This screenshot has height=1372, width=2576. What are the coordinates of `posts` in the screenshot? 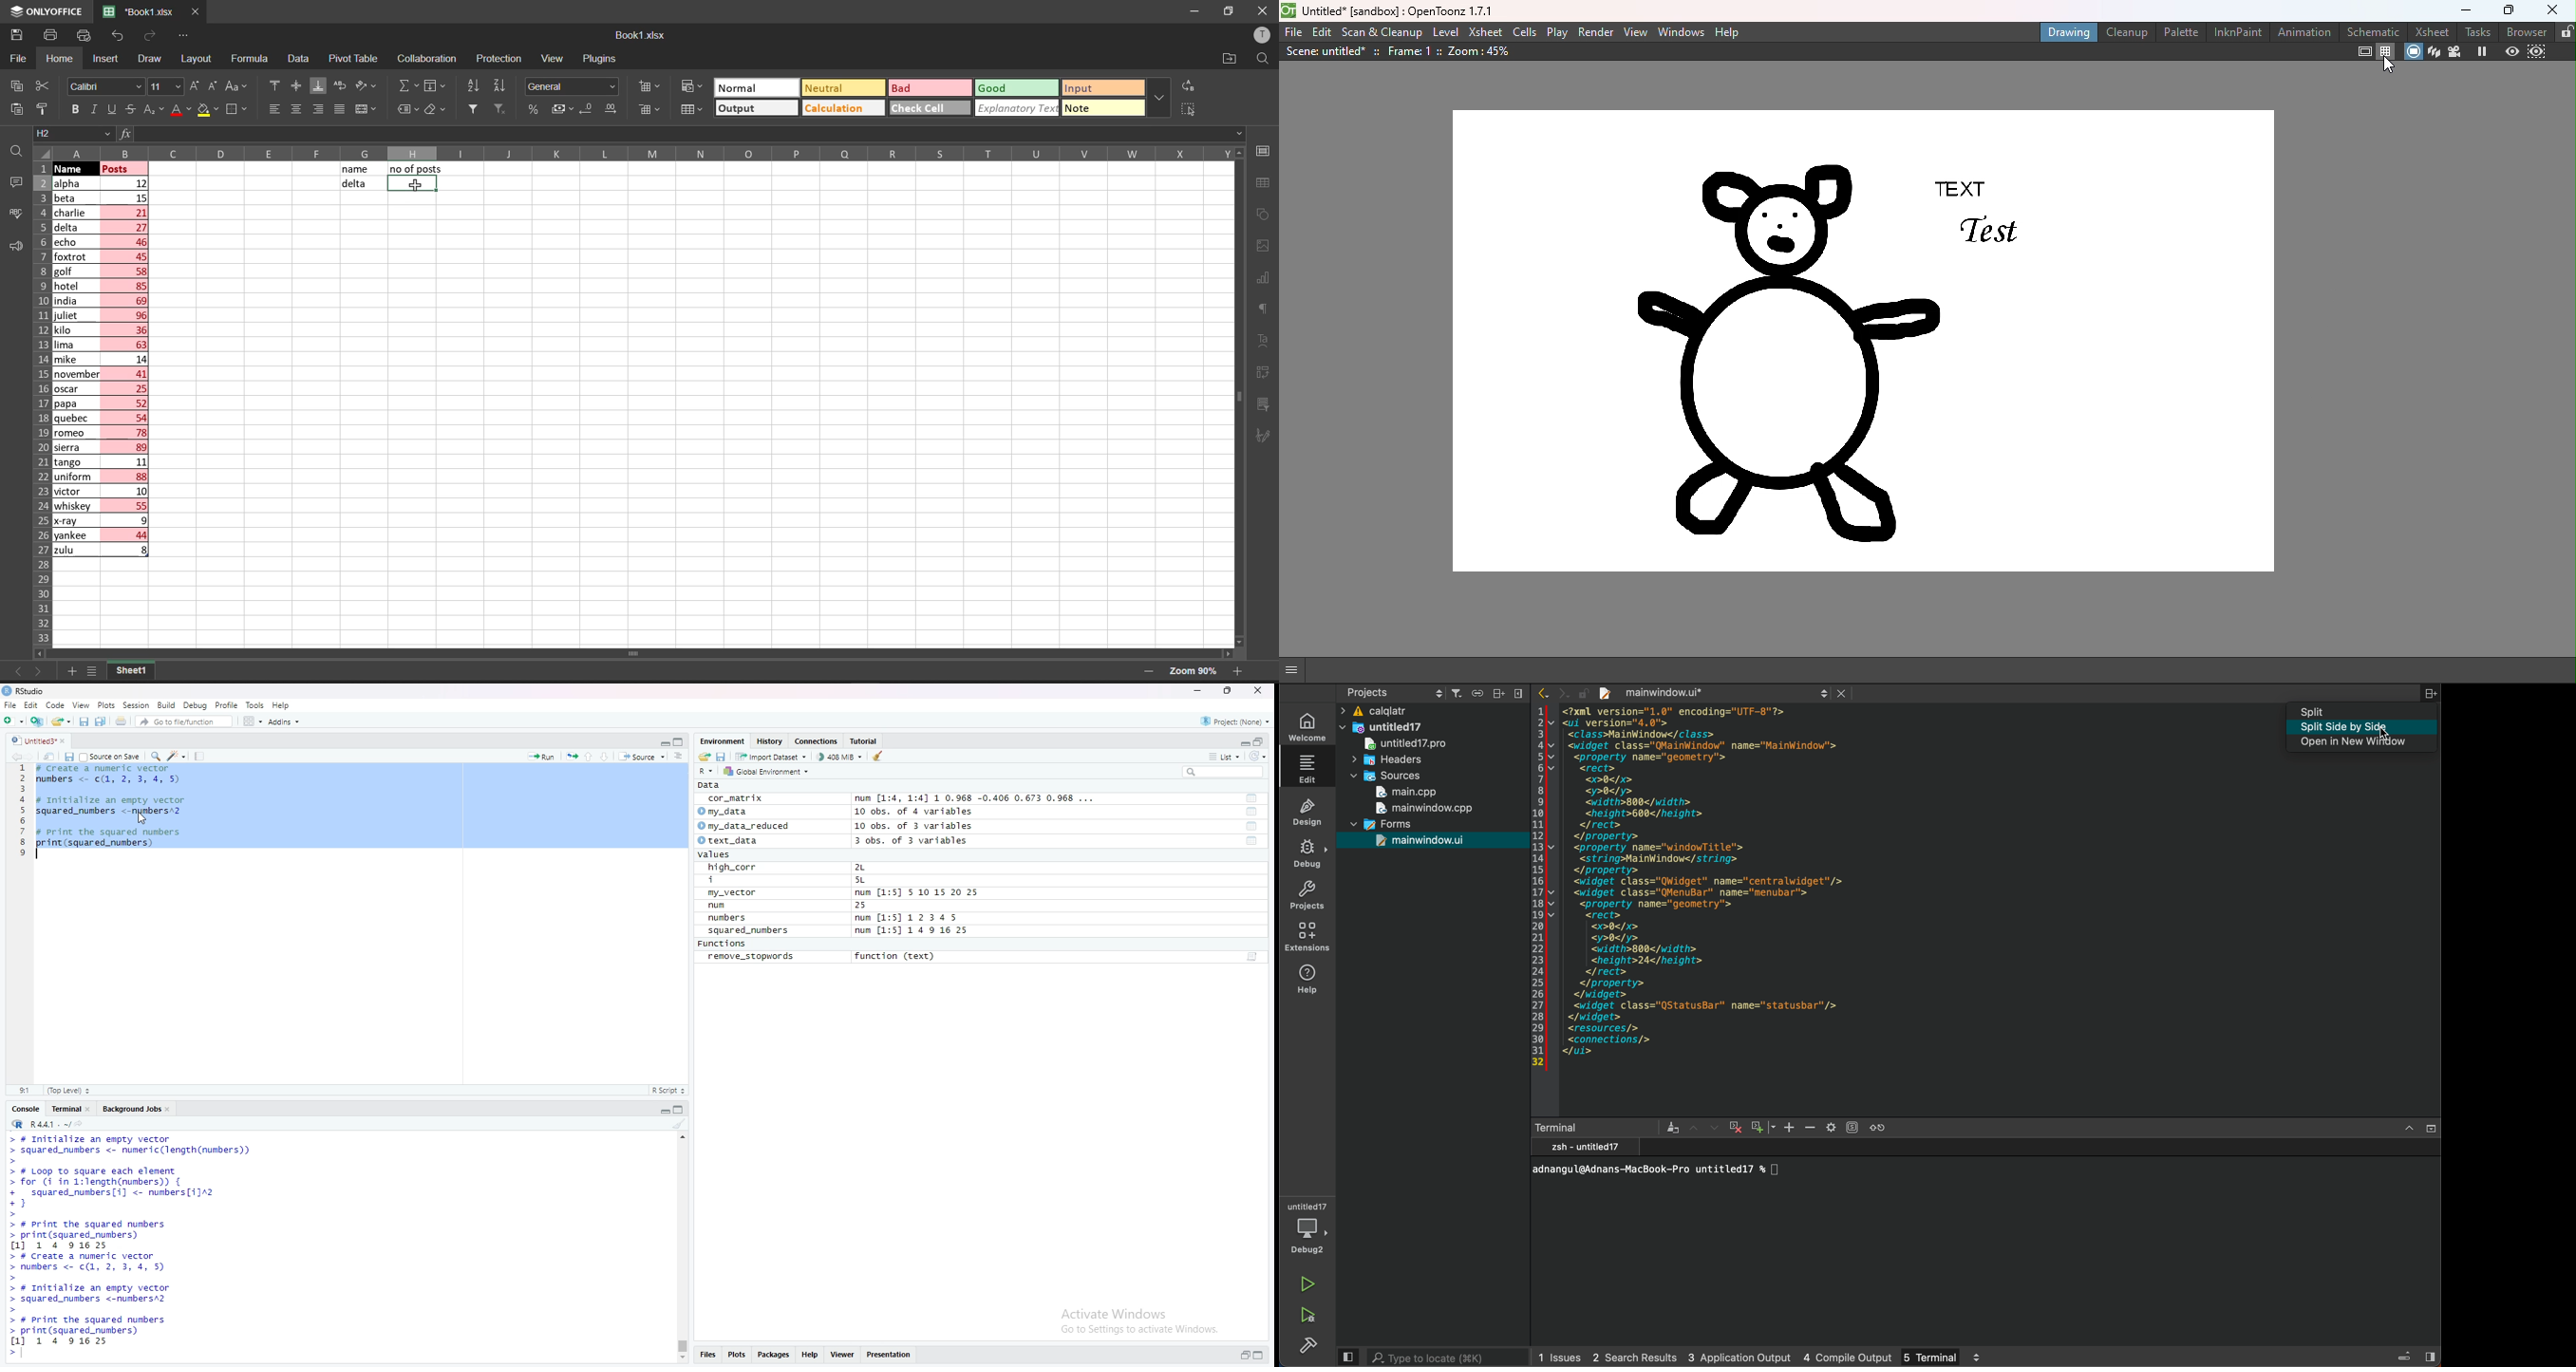 It's located at (126, 363).